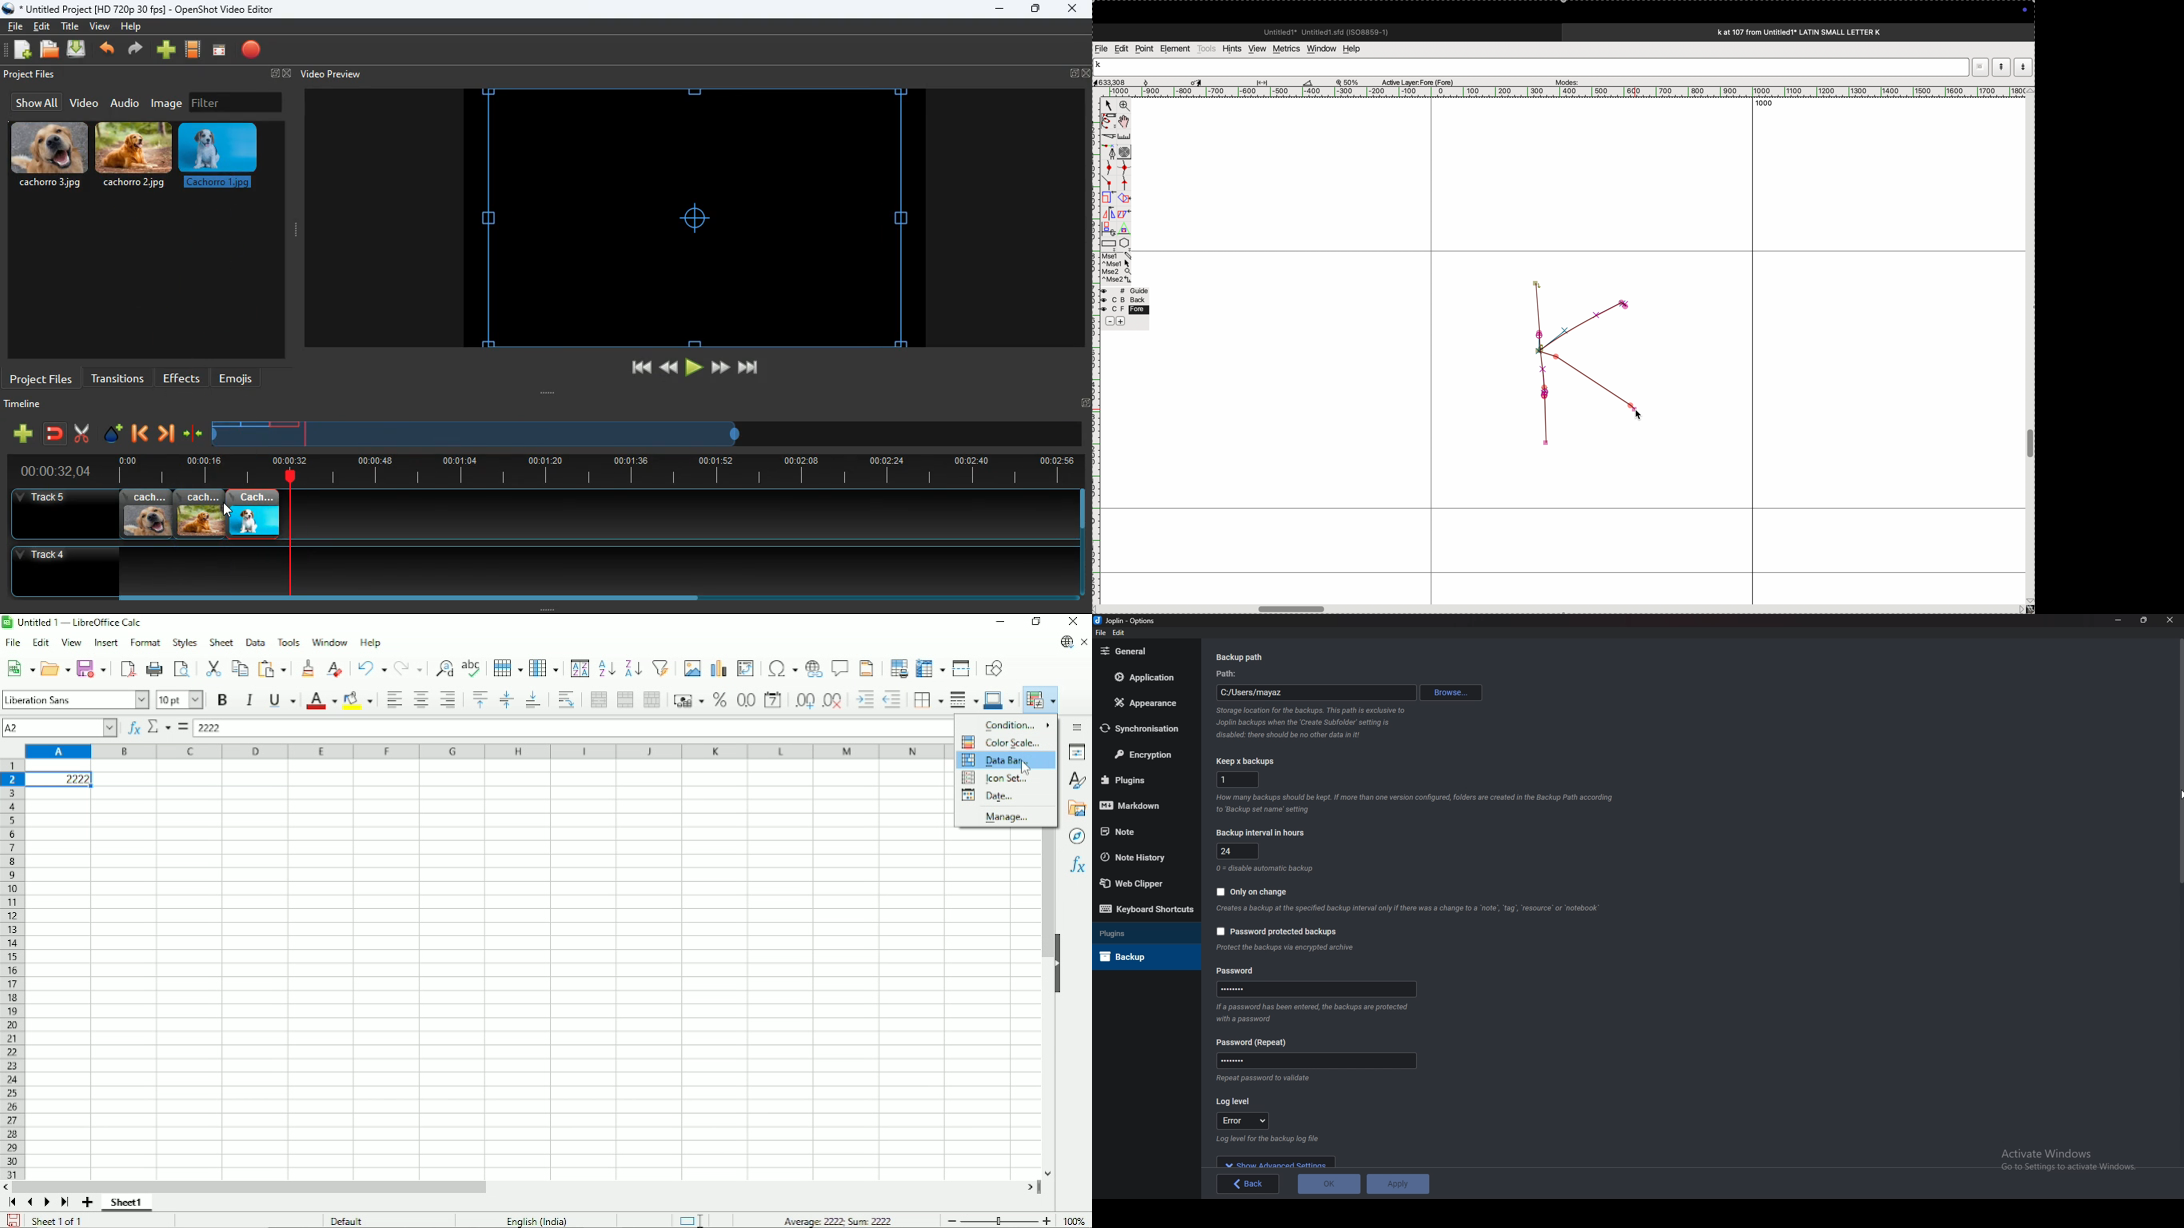  Describe the element at coordinates (1026, 767) in the screenshot. I see `cursor` at that location.